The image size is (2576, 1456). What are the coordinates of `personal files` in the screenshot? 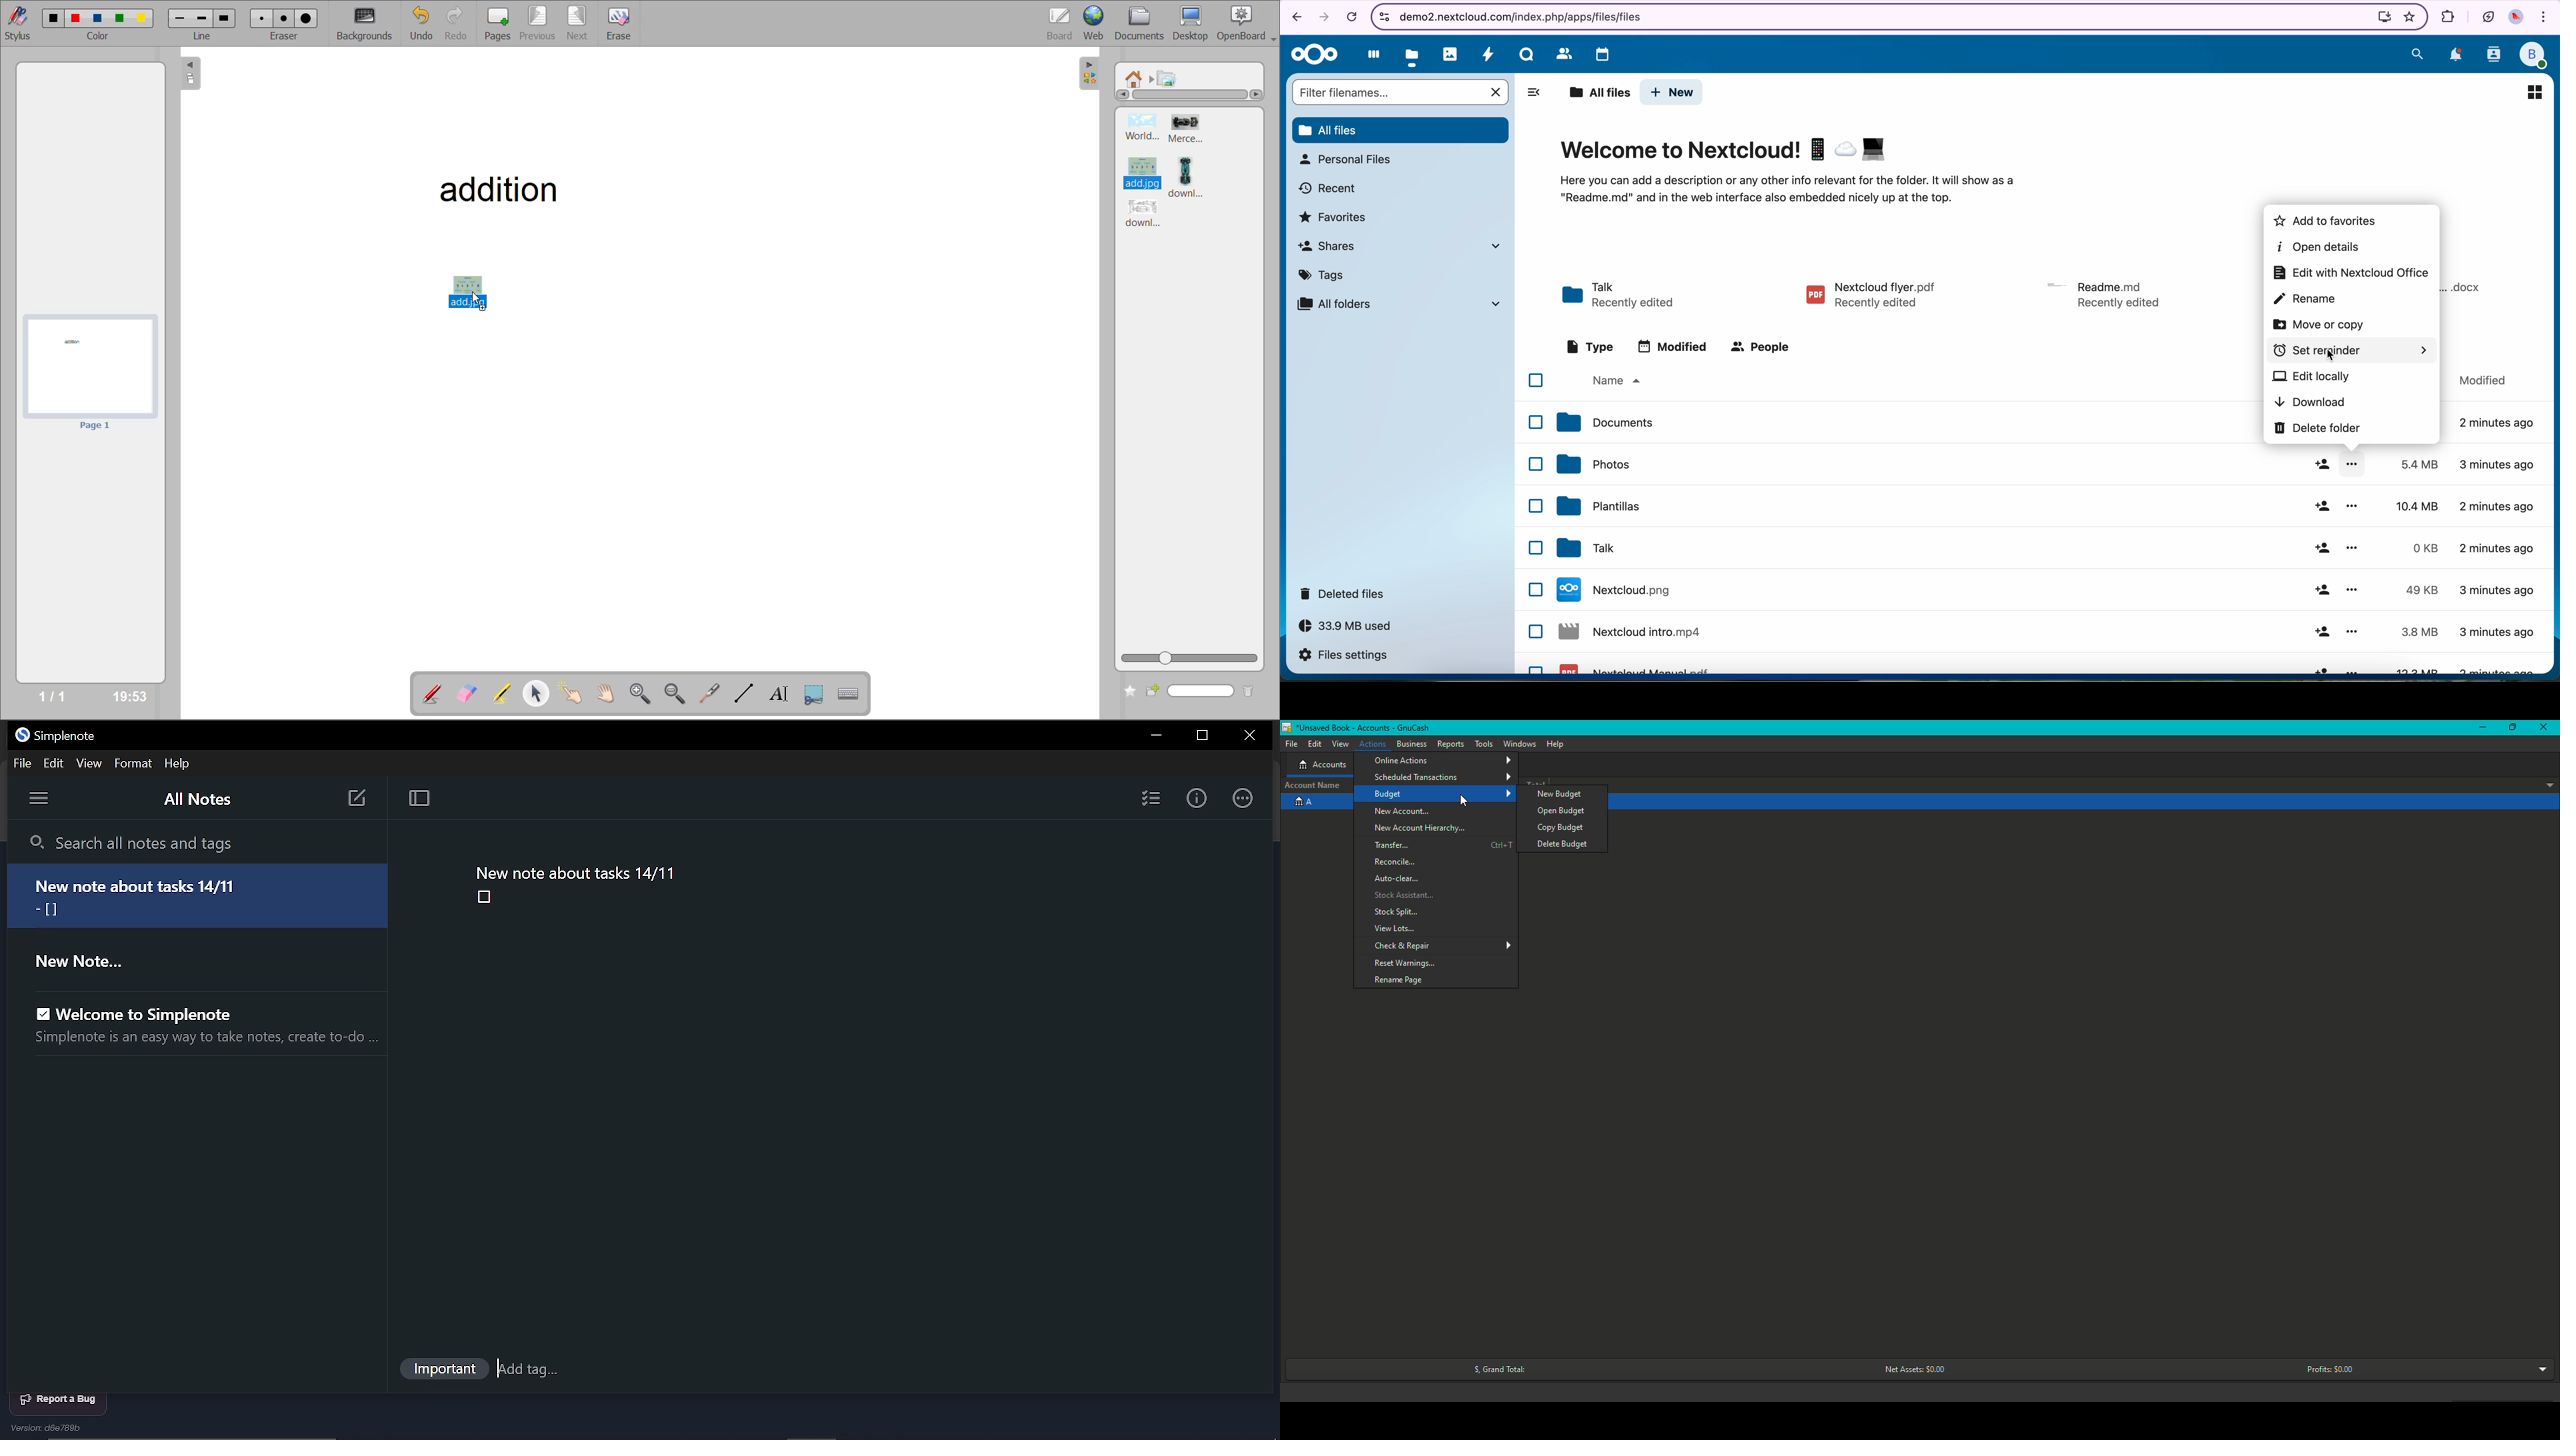 It's located at (1349, 161).